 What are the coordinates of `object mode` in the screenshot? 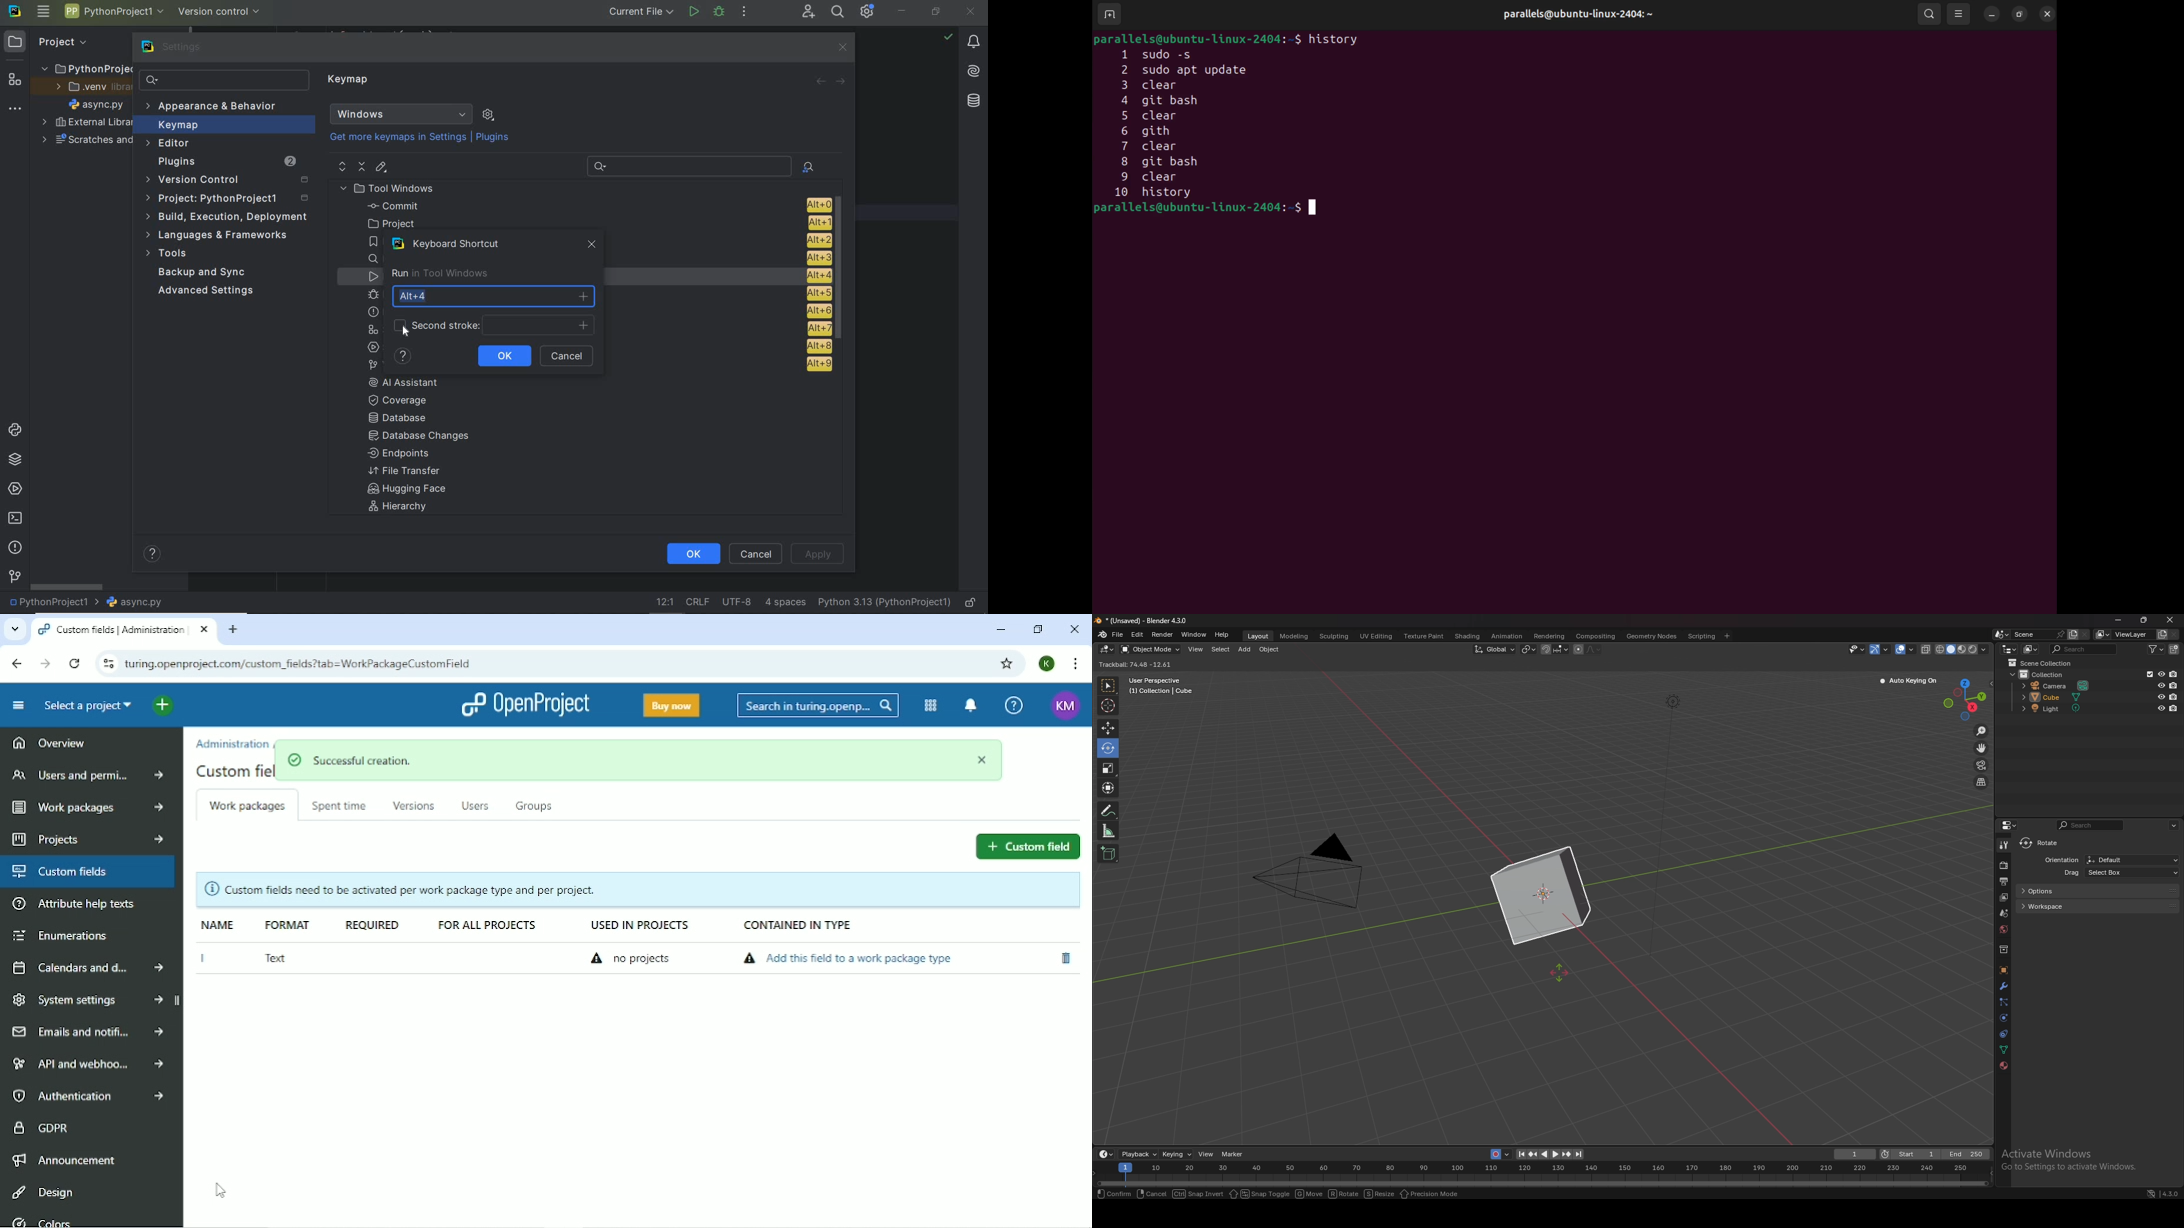 It's located at (1151, 649).